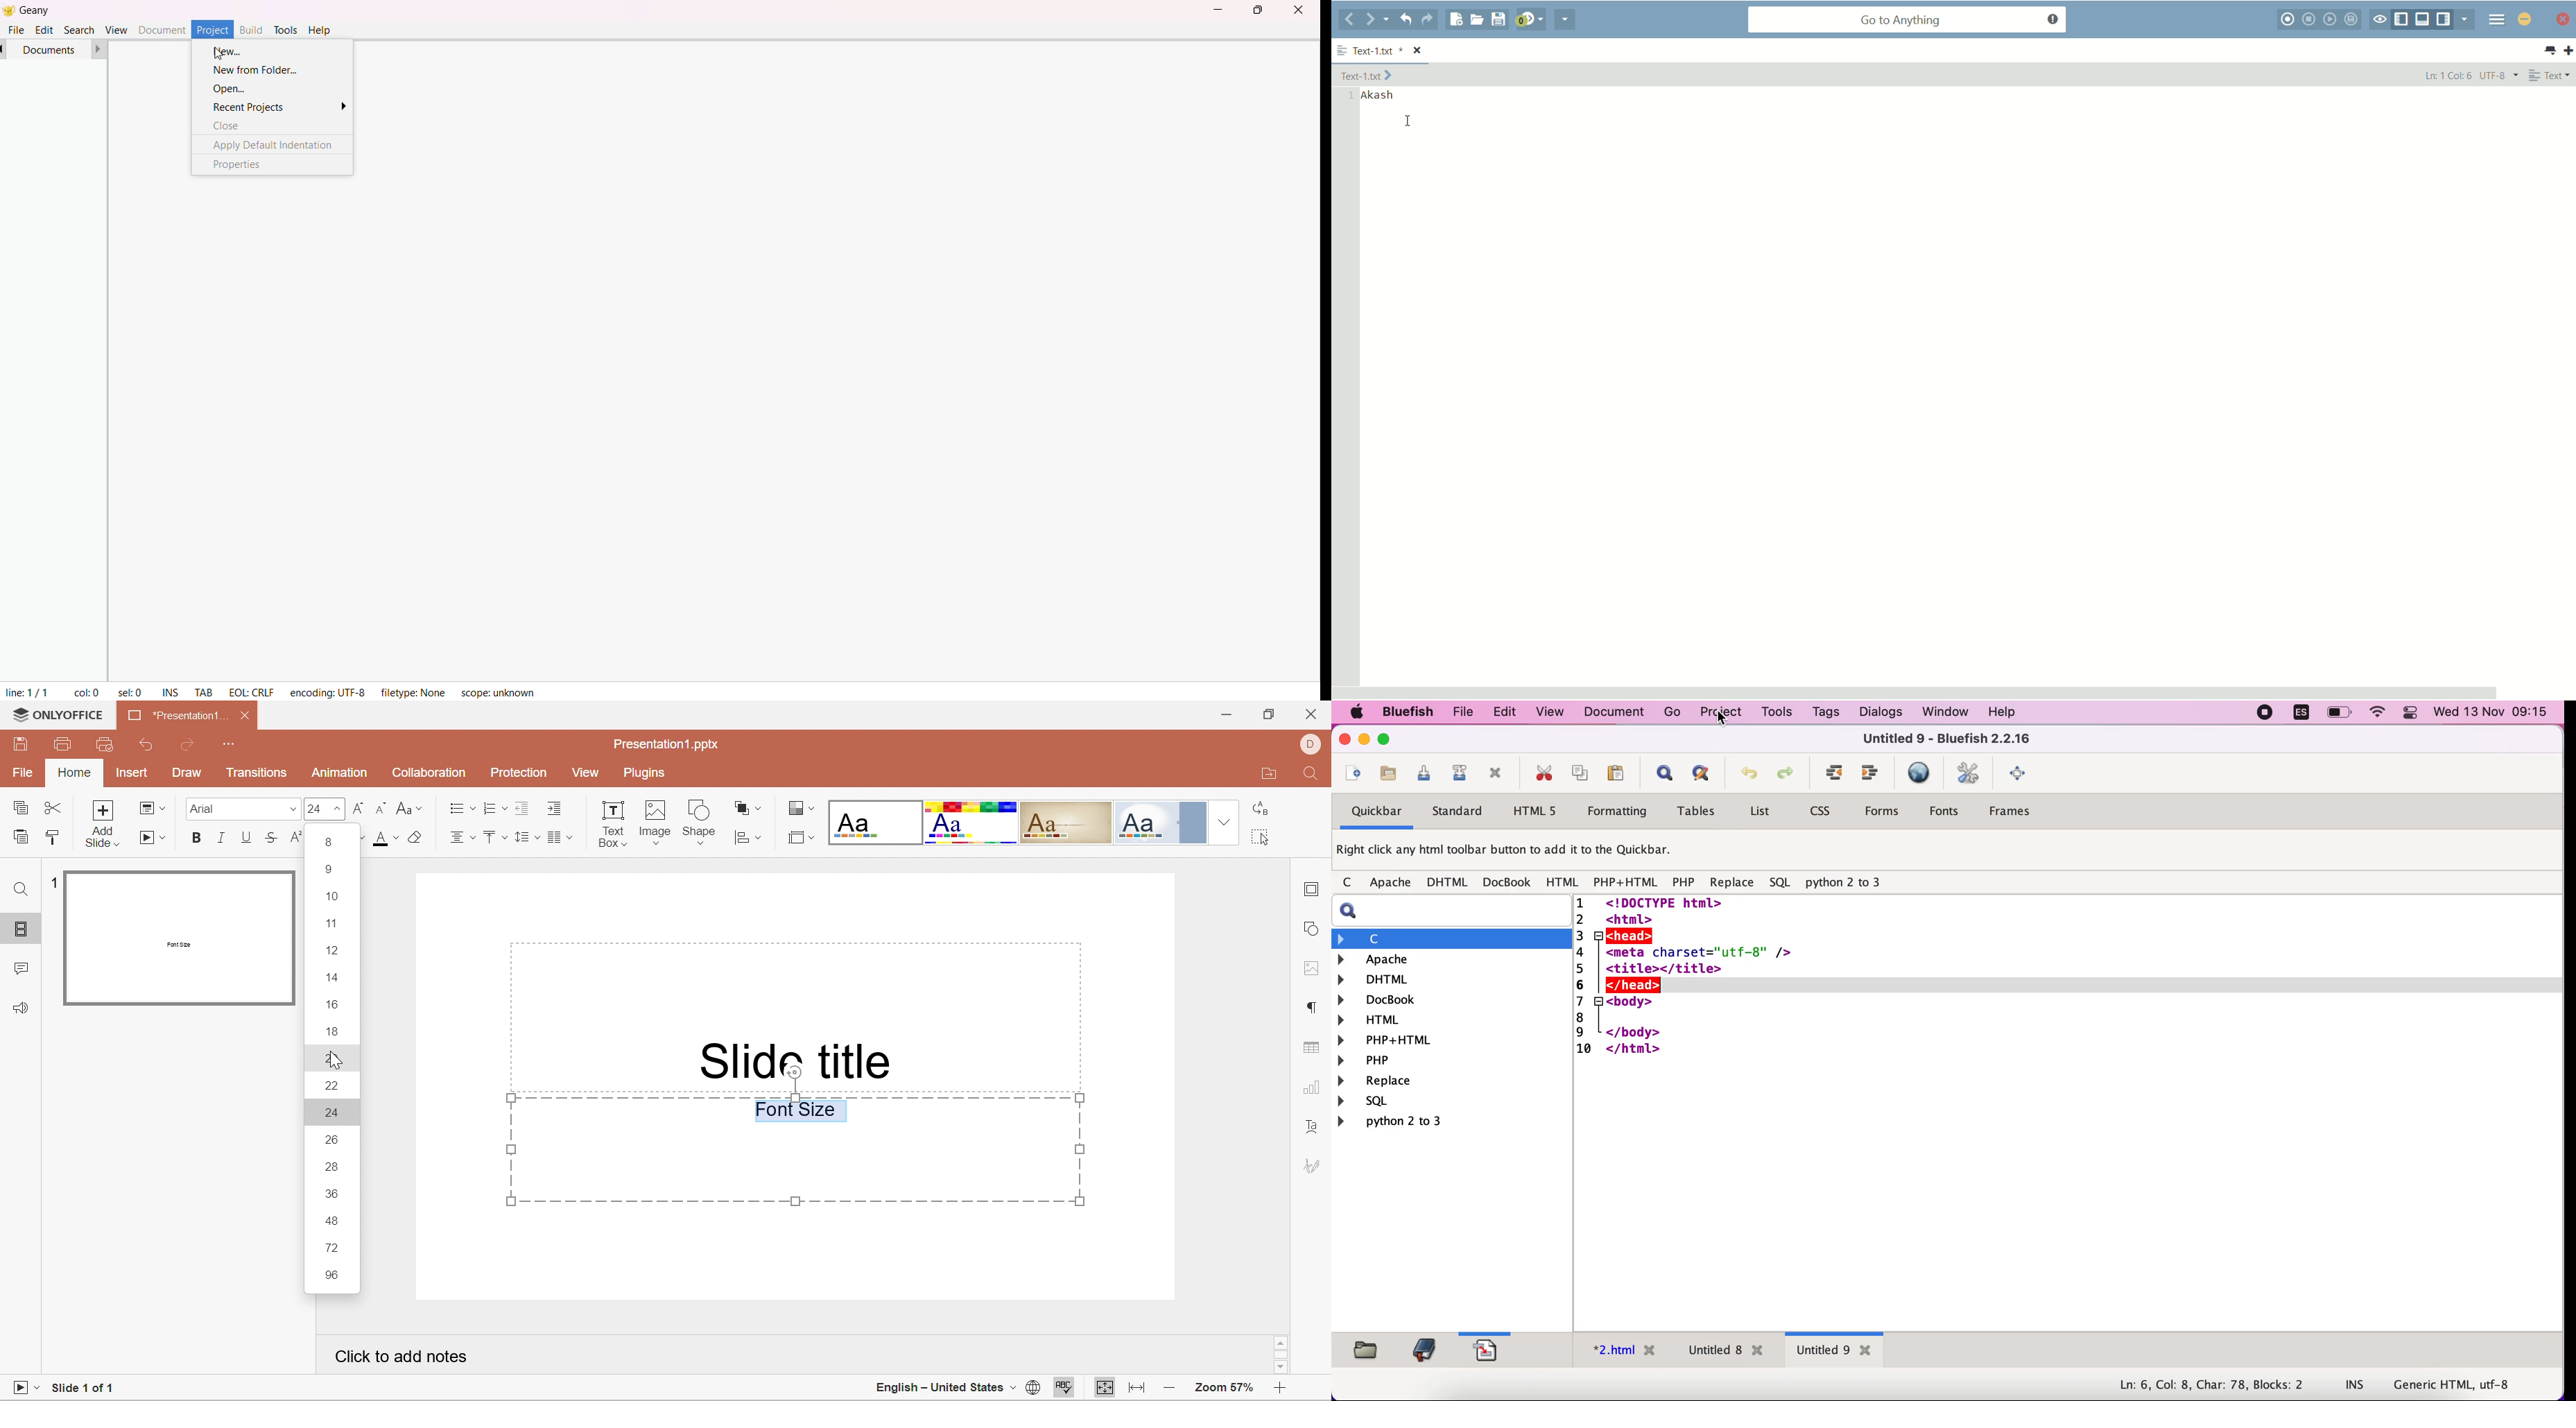 The height and width of the screenshot is (1428, 2576). Describe the element at coordinates (1696, 813) in the screenshot. I see `tables` at that location.